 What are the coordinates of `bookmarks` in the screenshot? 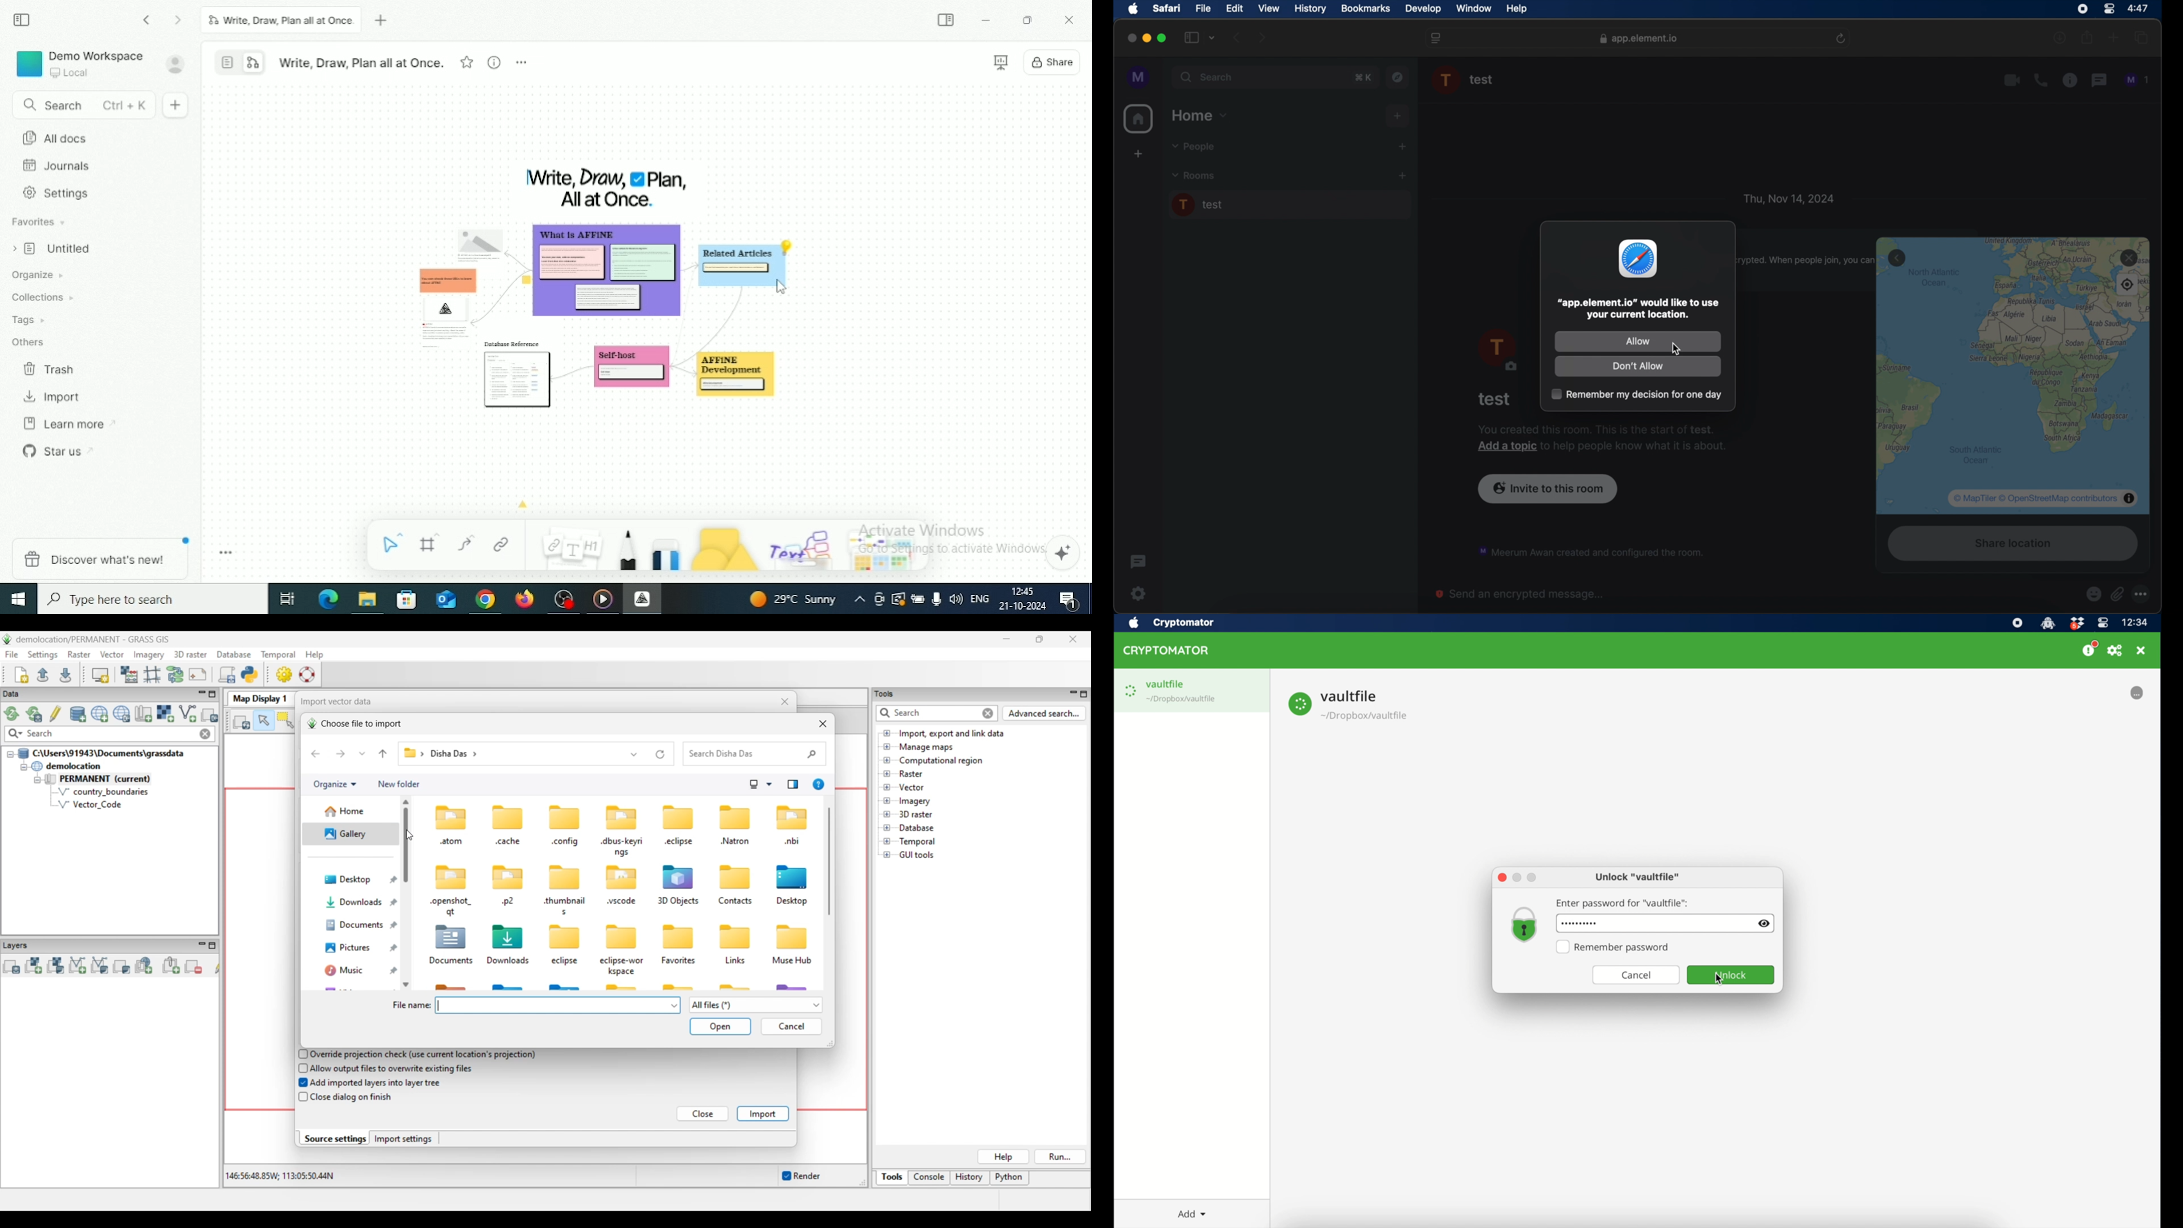 It's located at (1365, 9).